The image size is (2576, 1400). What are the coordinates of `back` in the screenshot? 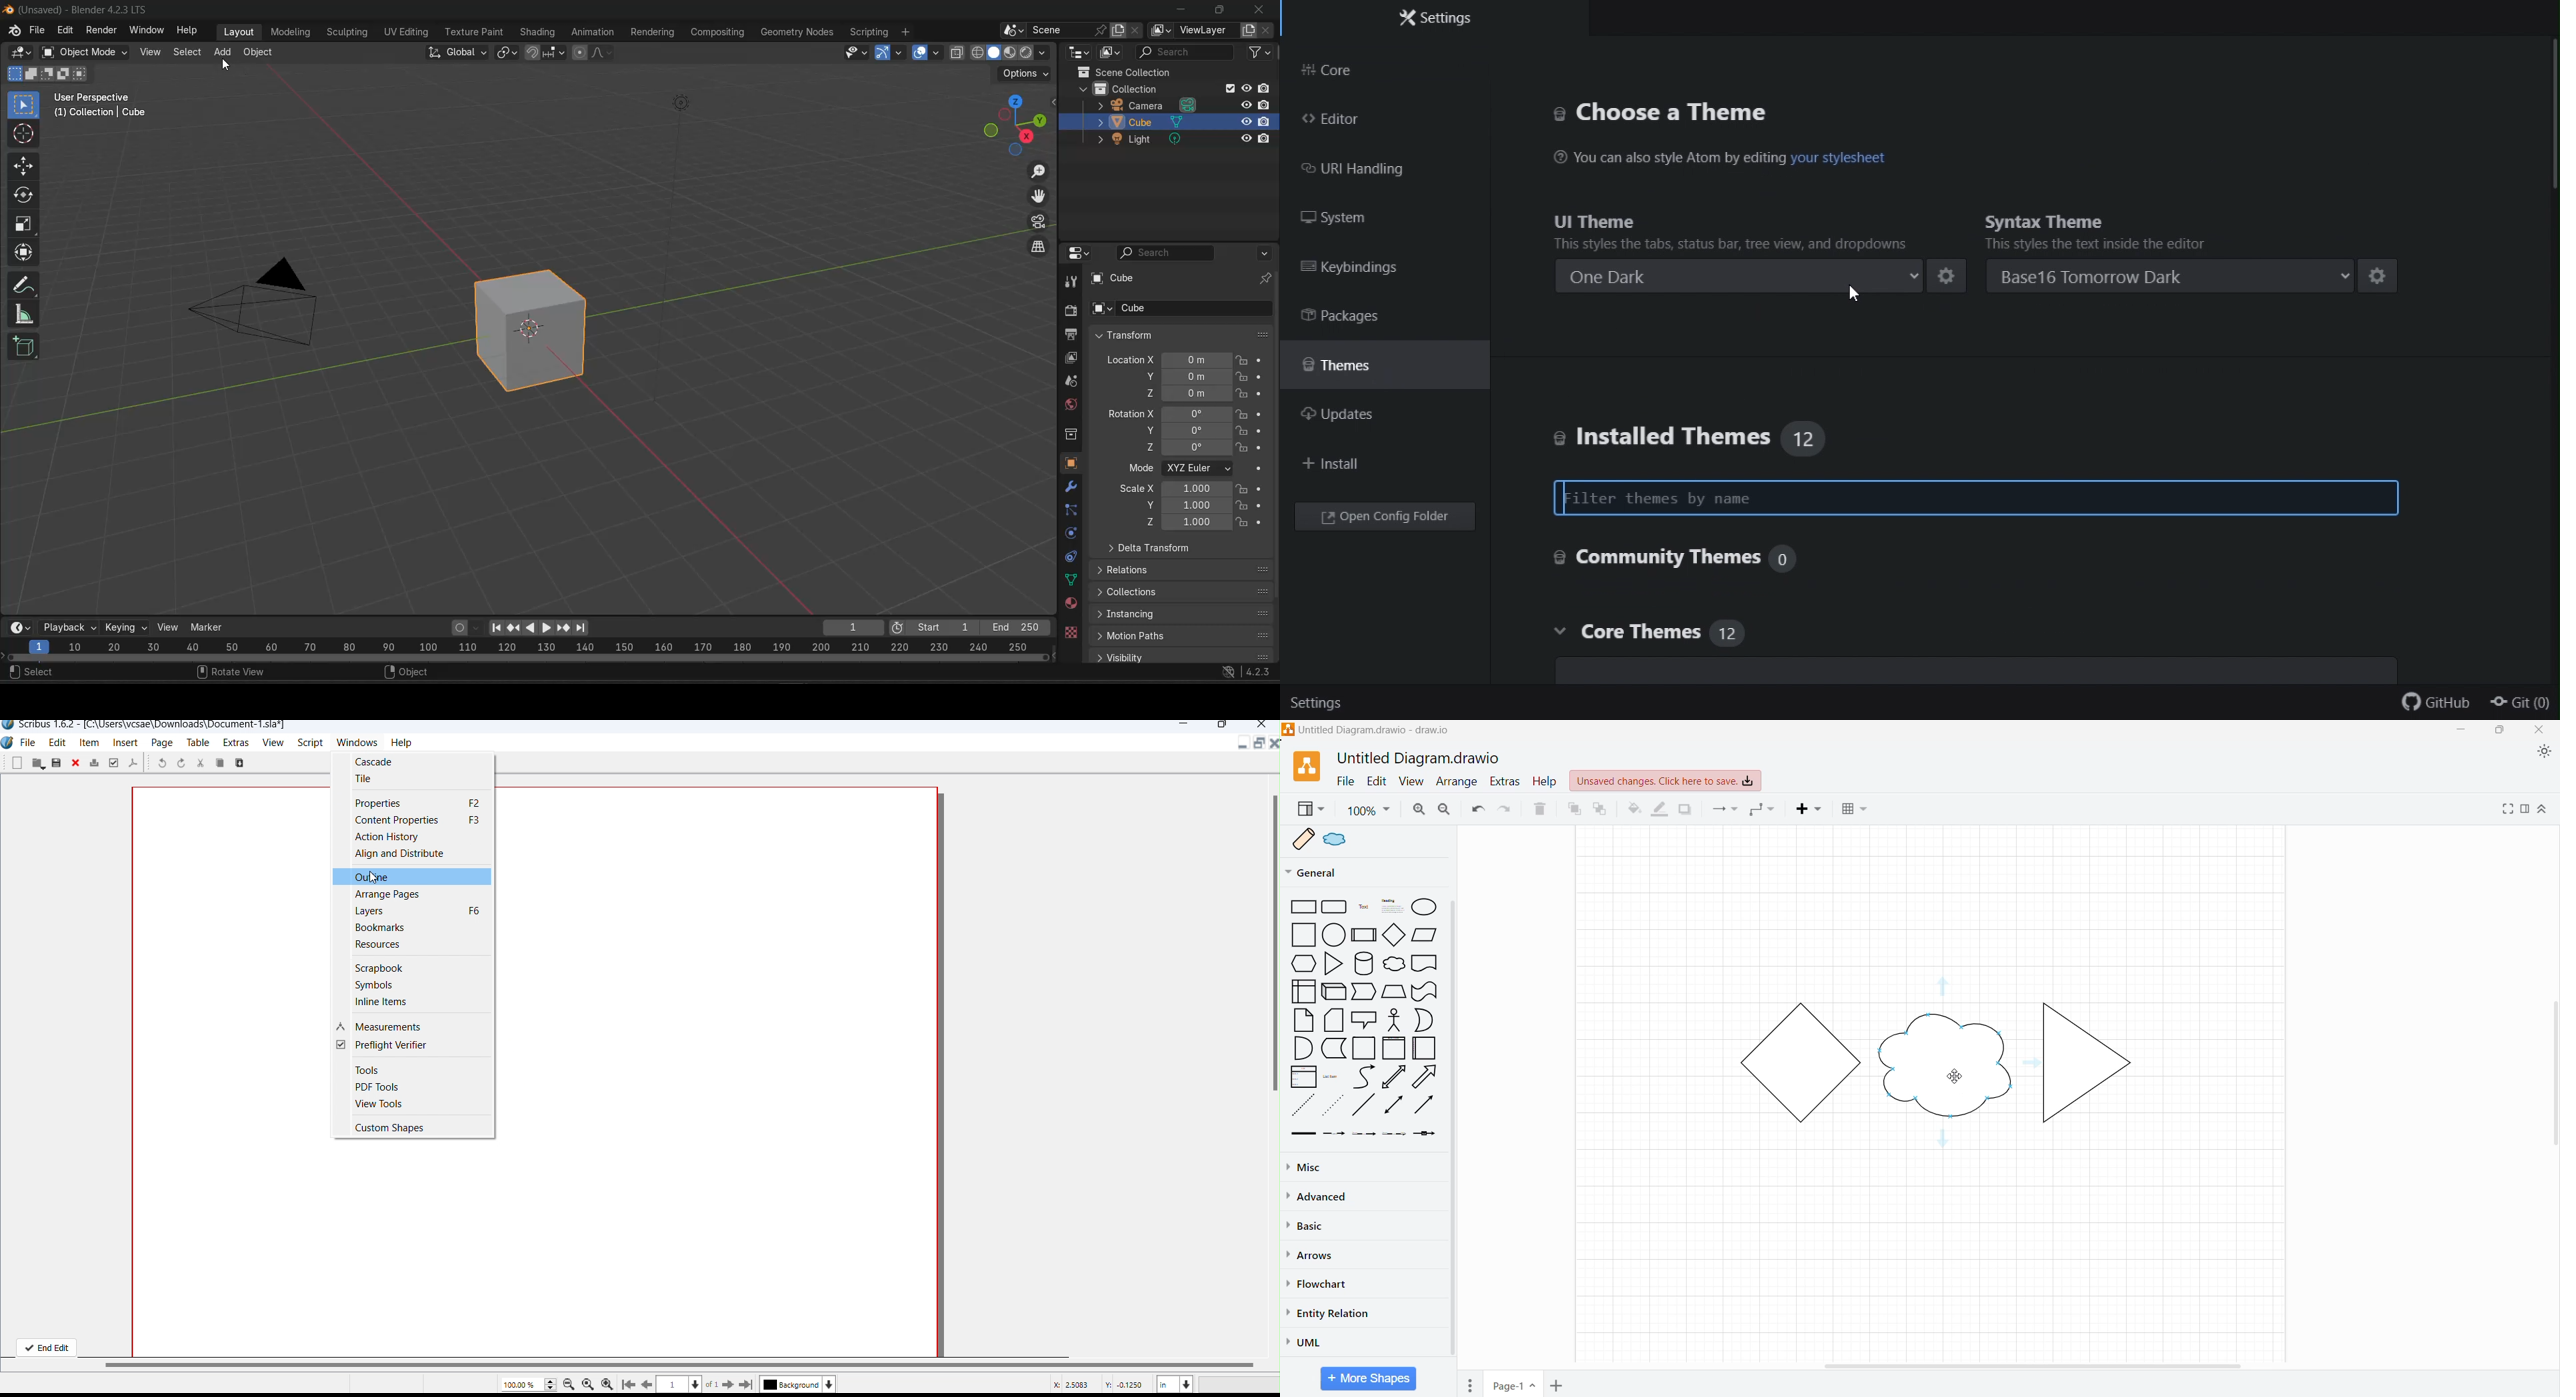 It's located at (648, 1384).